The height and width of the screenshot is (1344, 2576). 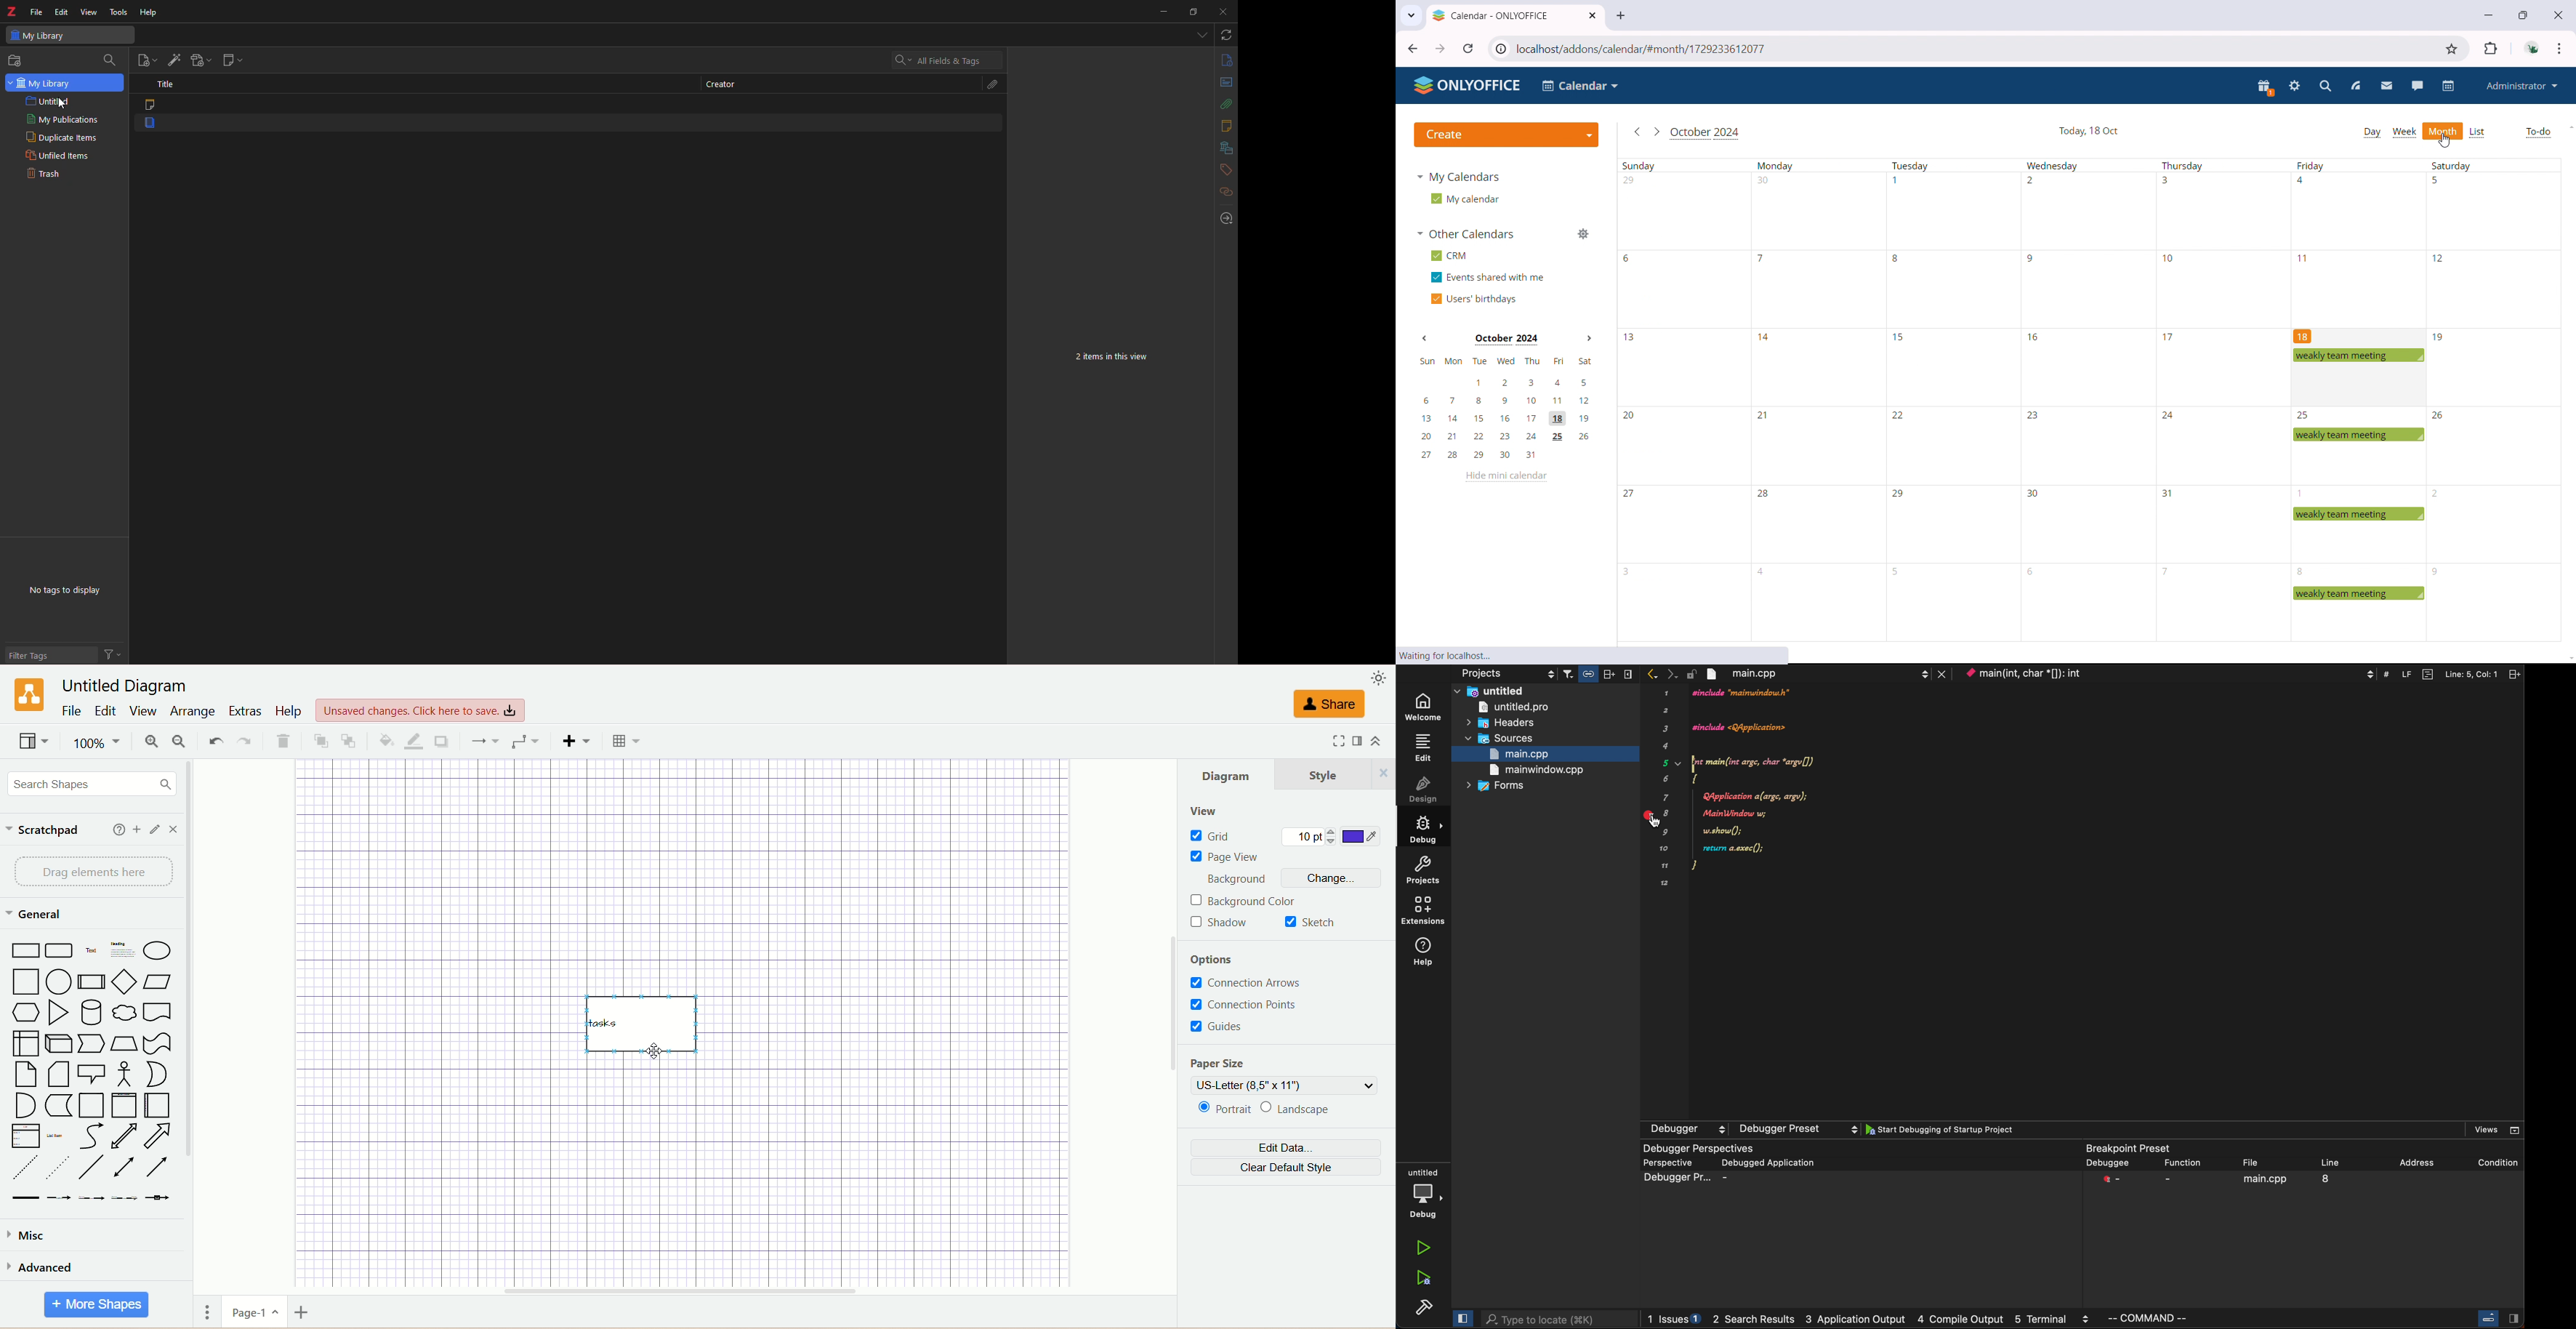 What do you see at coordinates (91, 1106) in the screenshot?
I see `Page` at bounding box center [91, 1106].